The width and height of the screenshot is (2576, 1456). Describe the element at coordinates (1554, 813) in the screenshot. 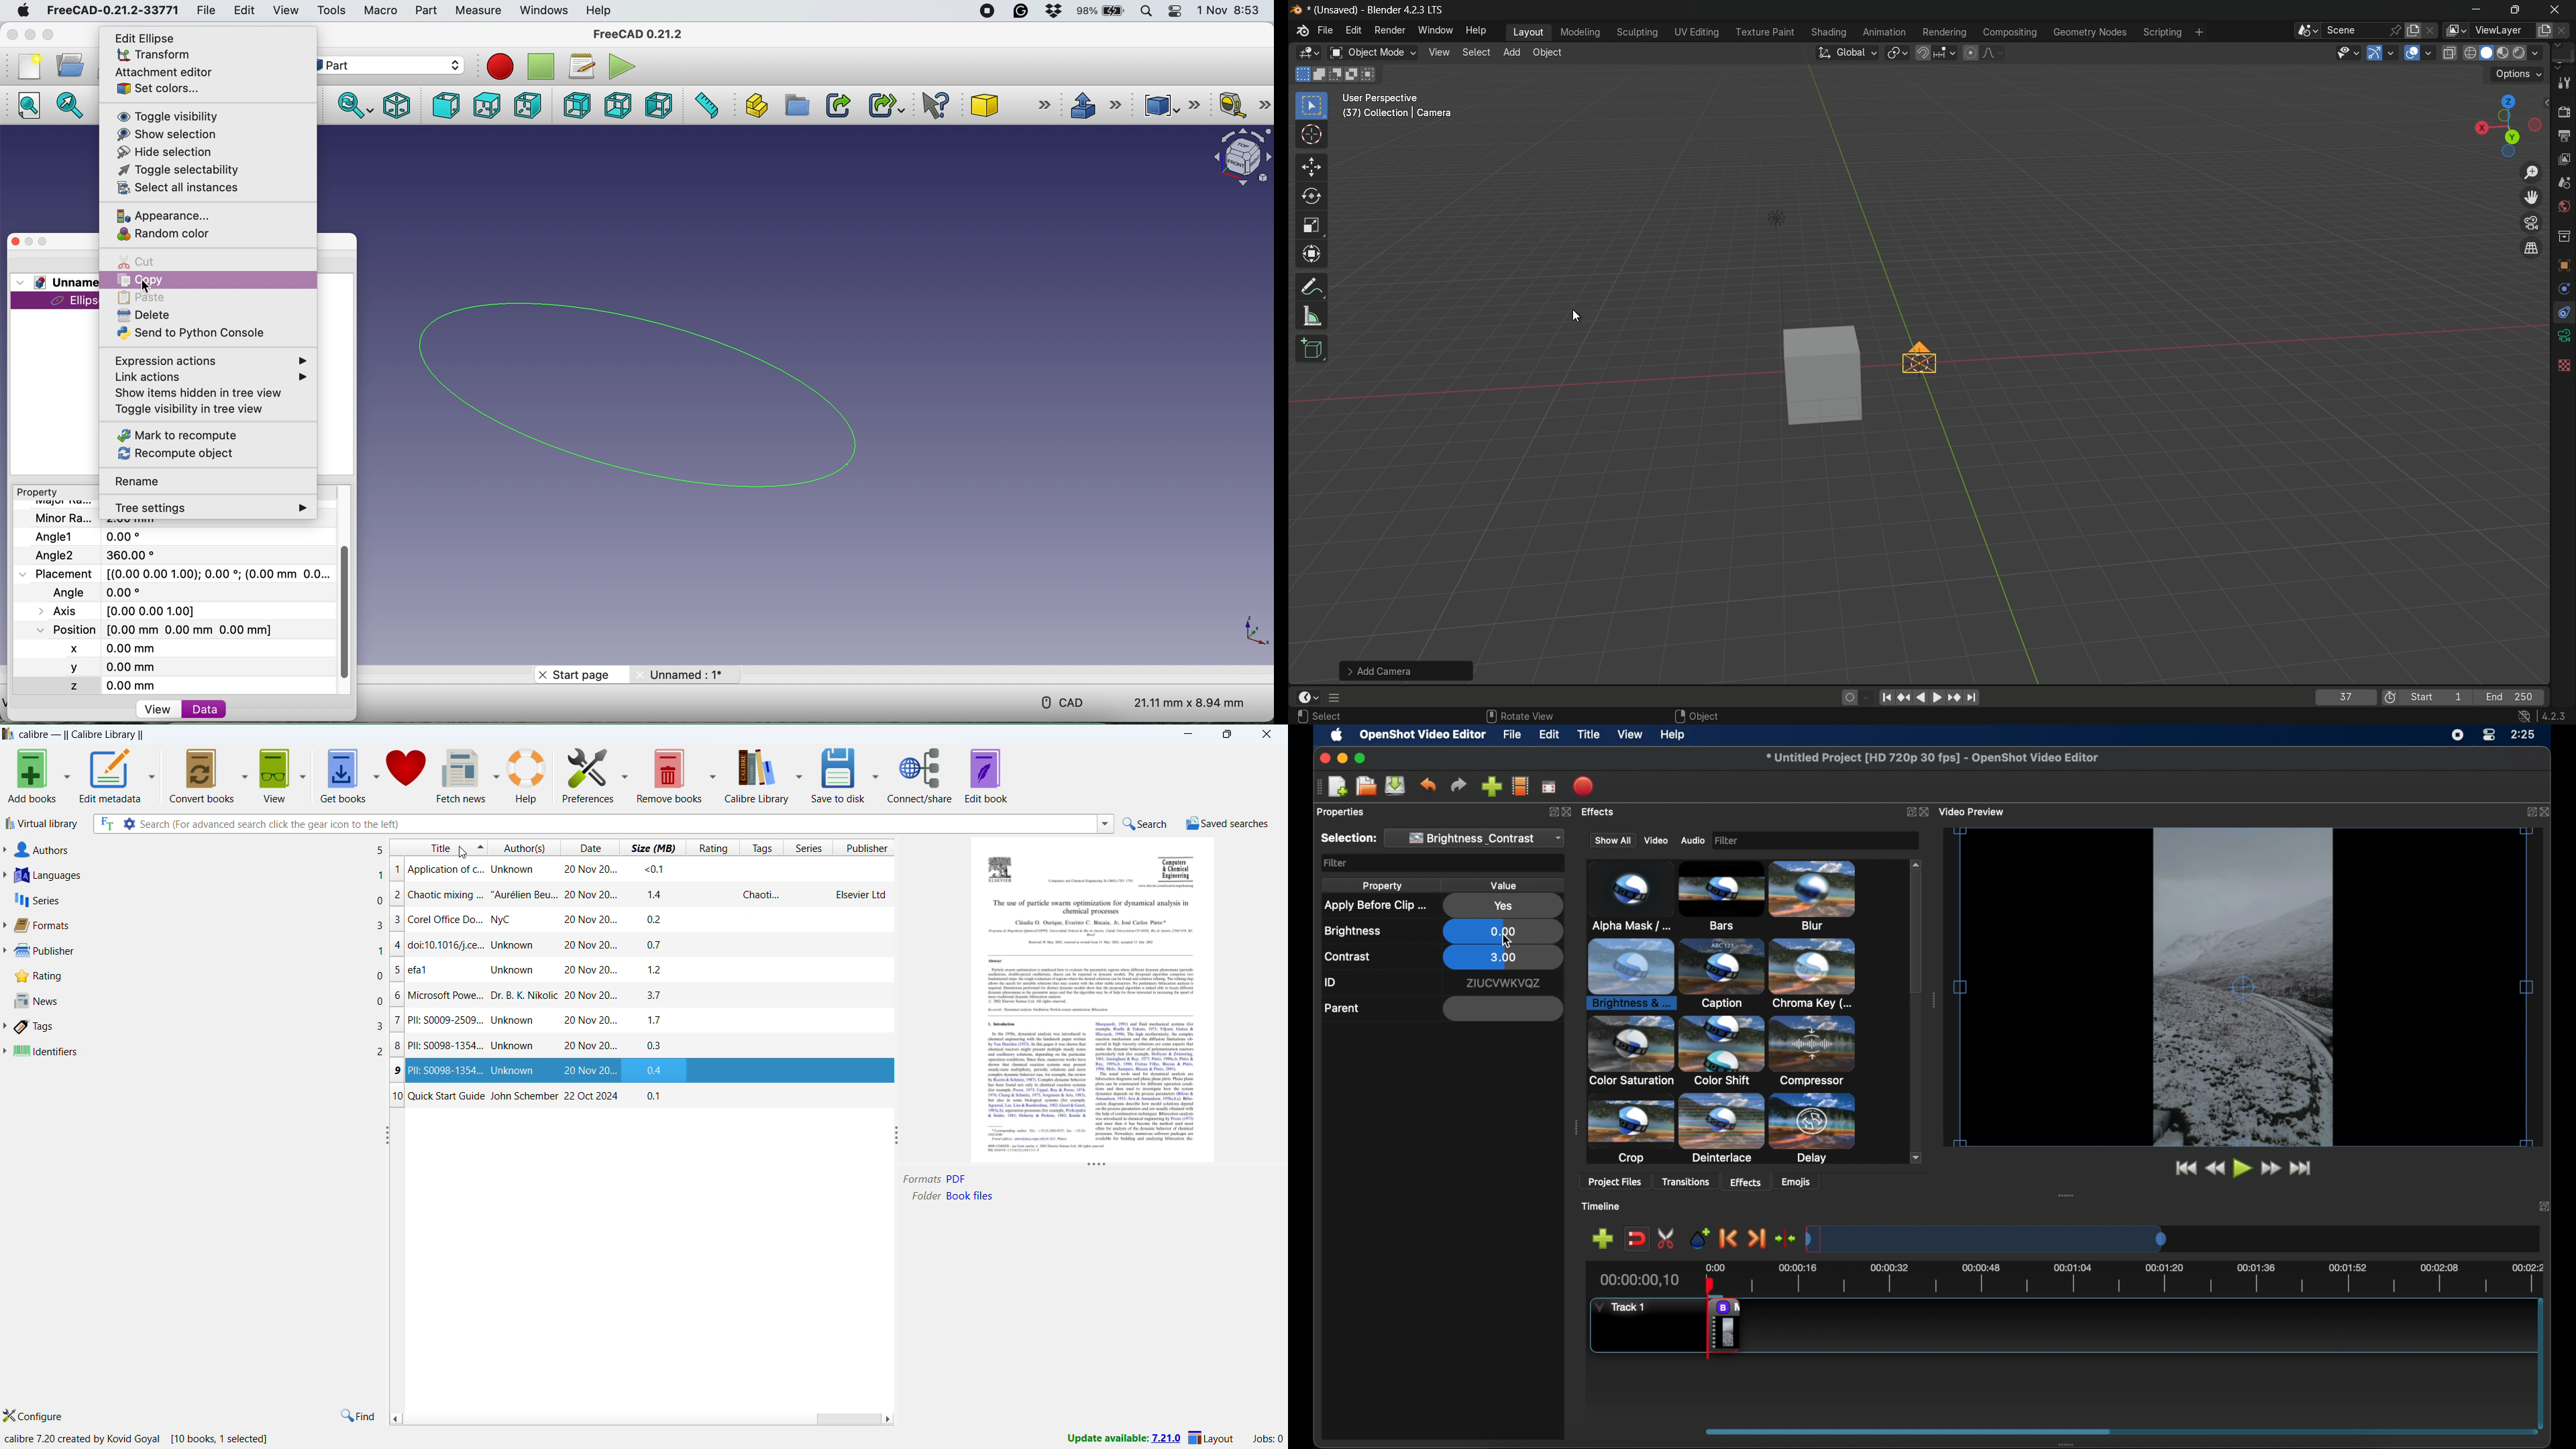

I see `expand` at that location.